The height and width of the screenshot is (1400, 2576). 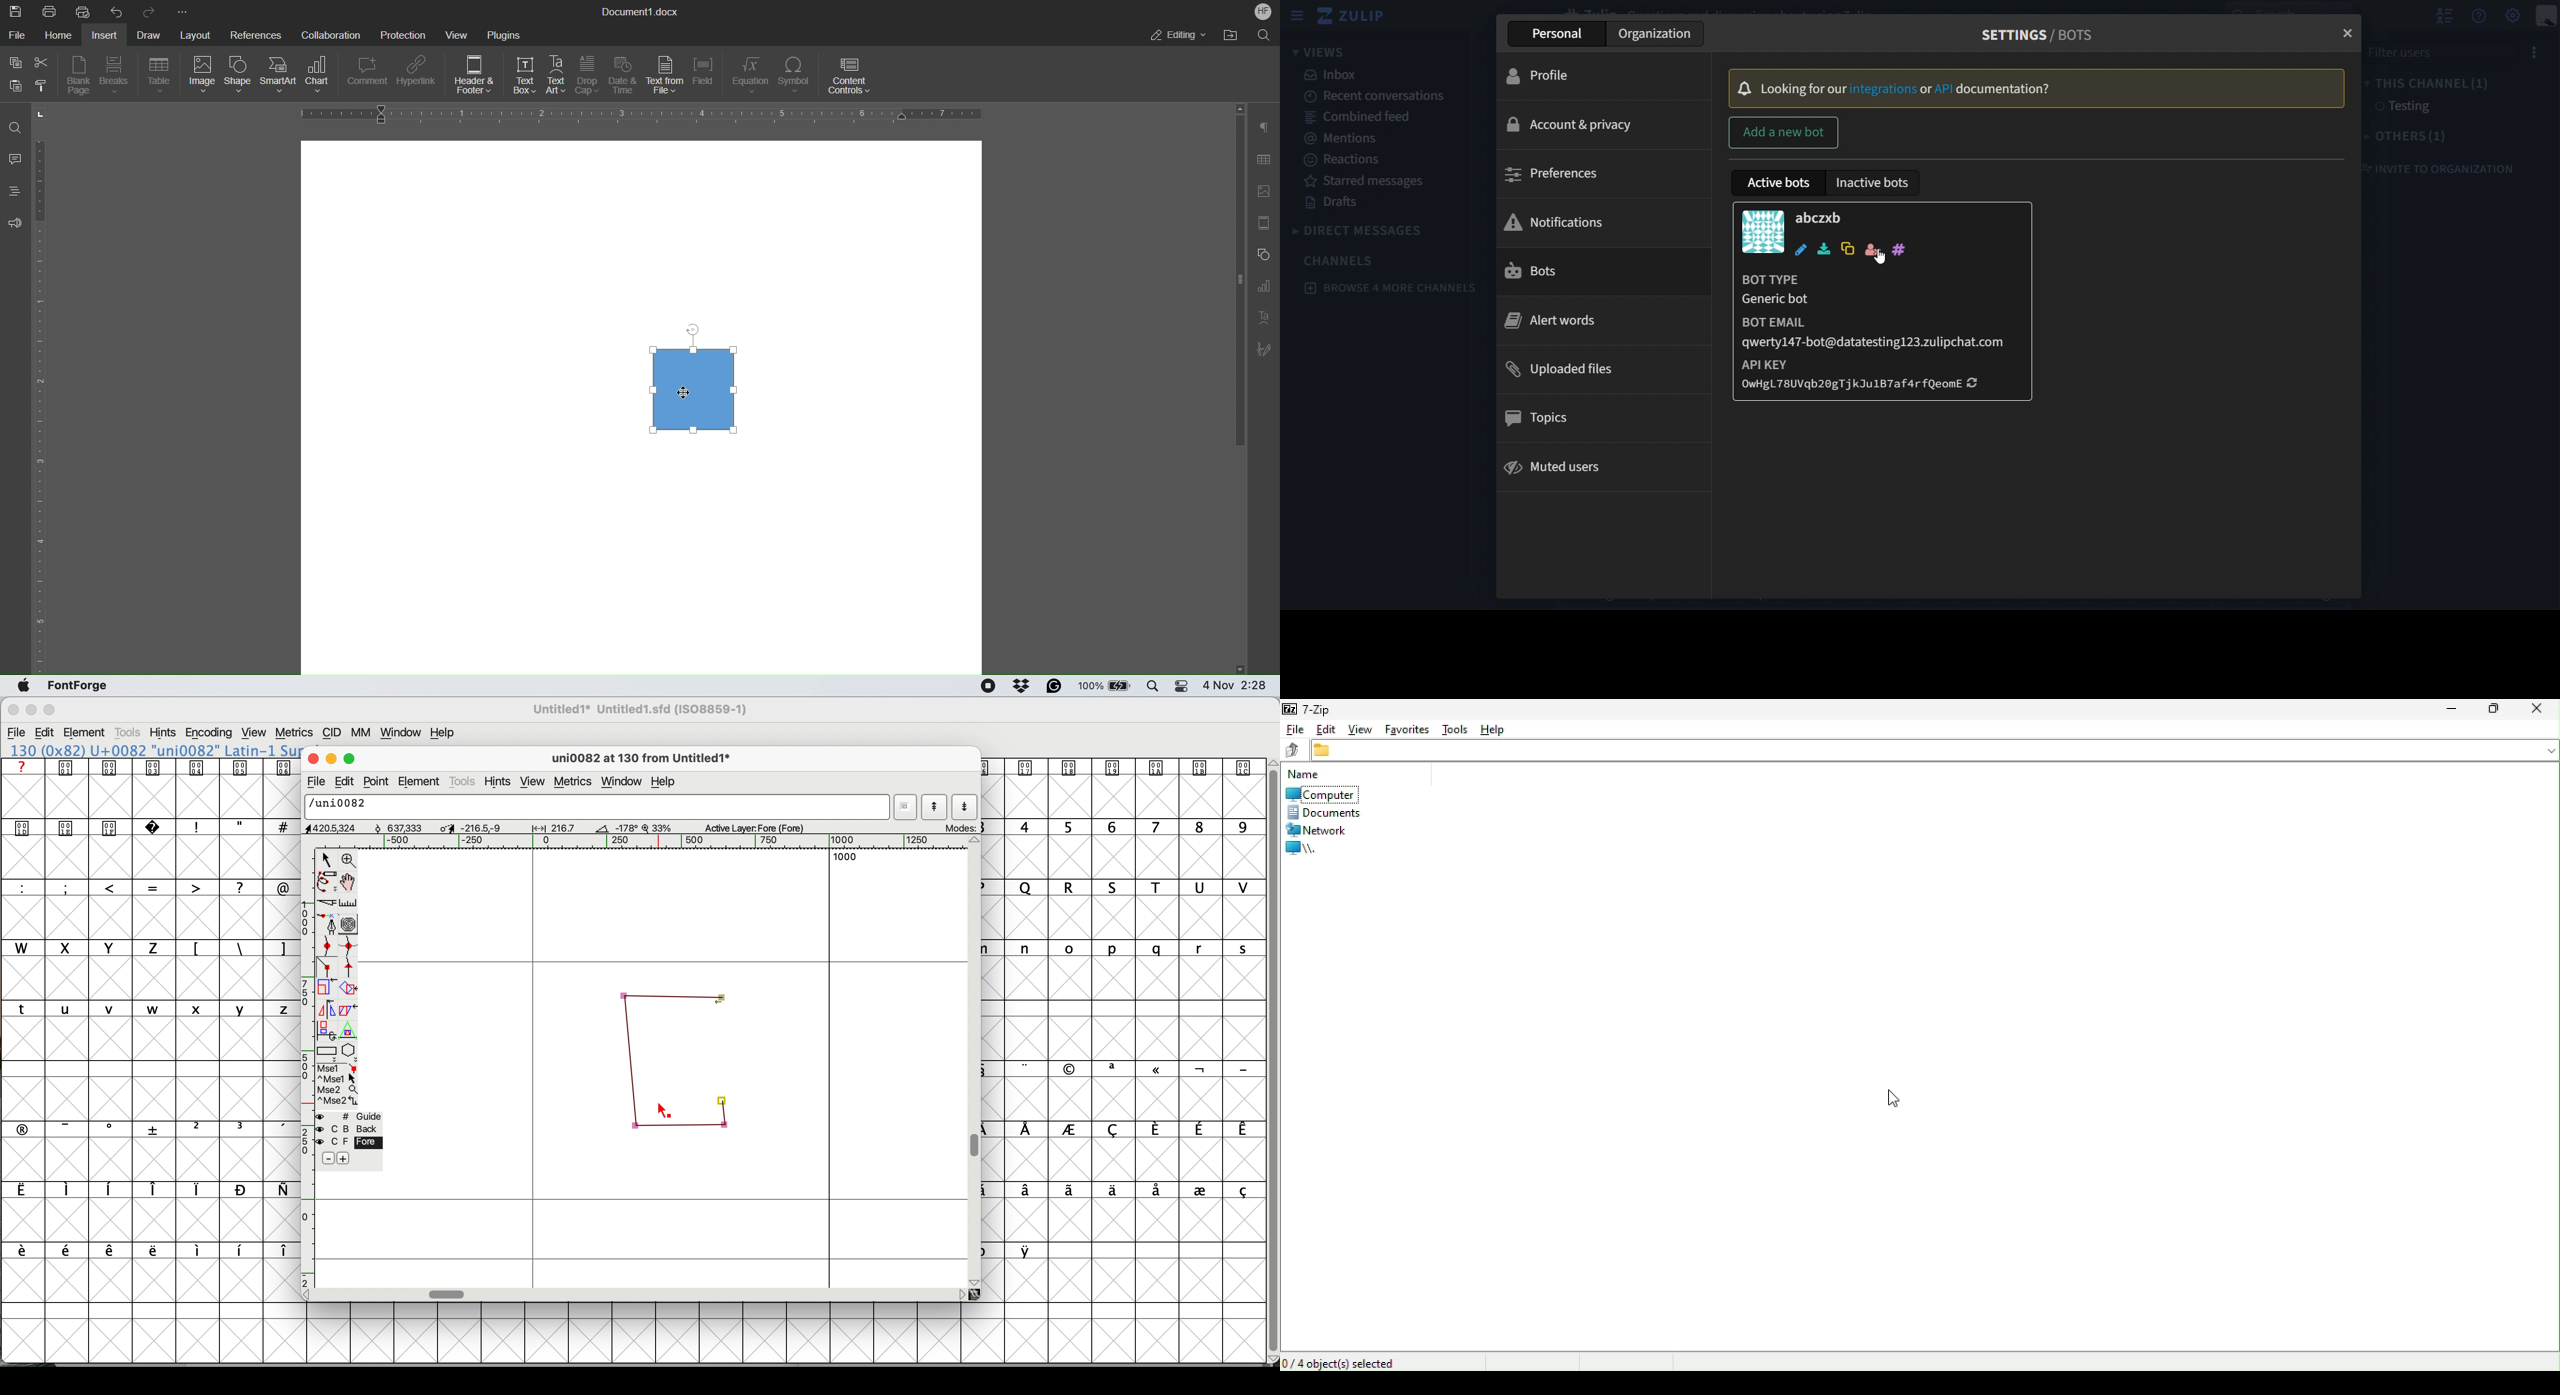 What do you see at coordinates (210, 733) in the screenshot?
I see `encoding` at bounding box center [210, 733].